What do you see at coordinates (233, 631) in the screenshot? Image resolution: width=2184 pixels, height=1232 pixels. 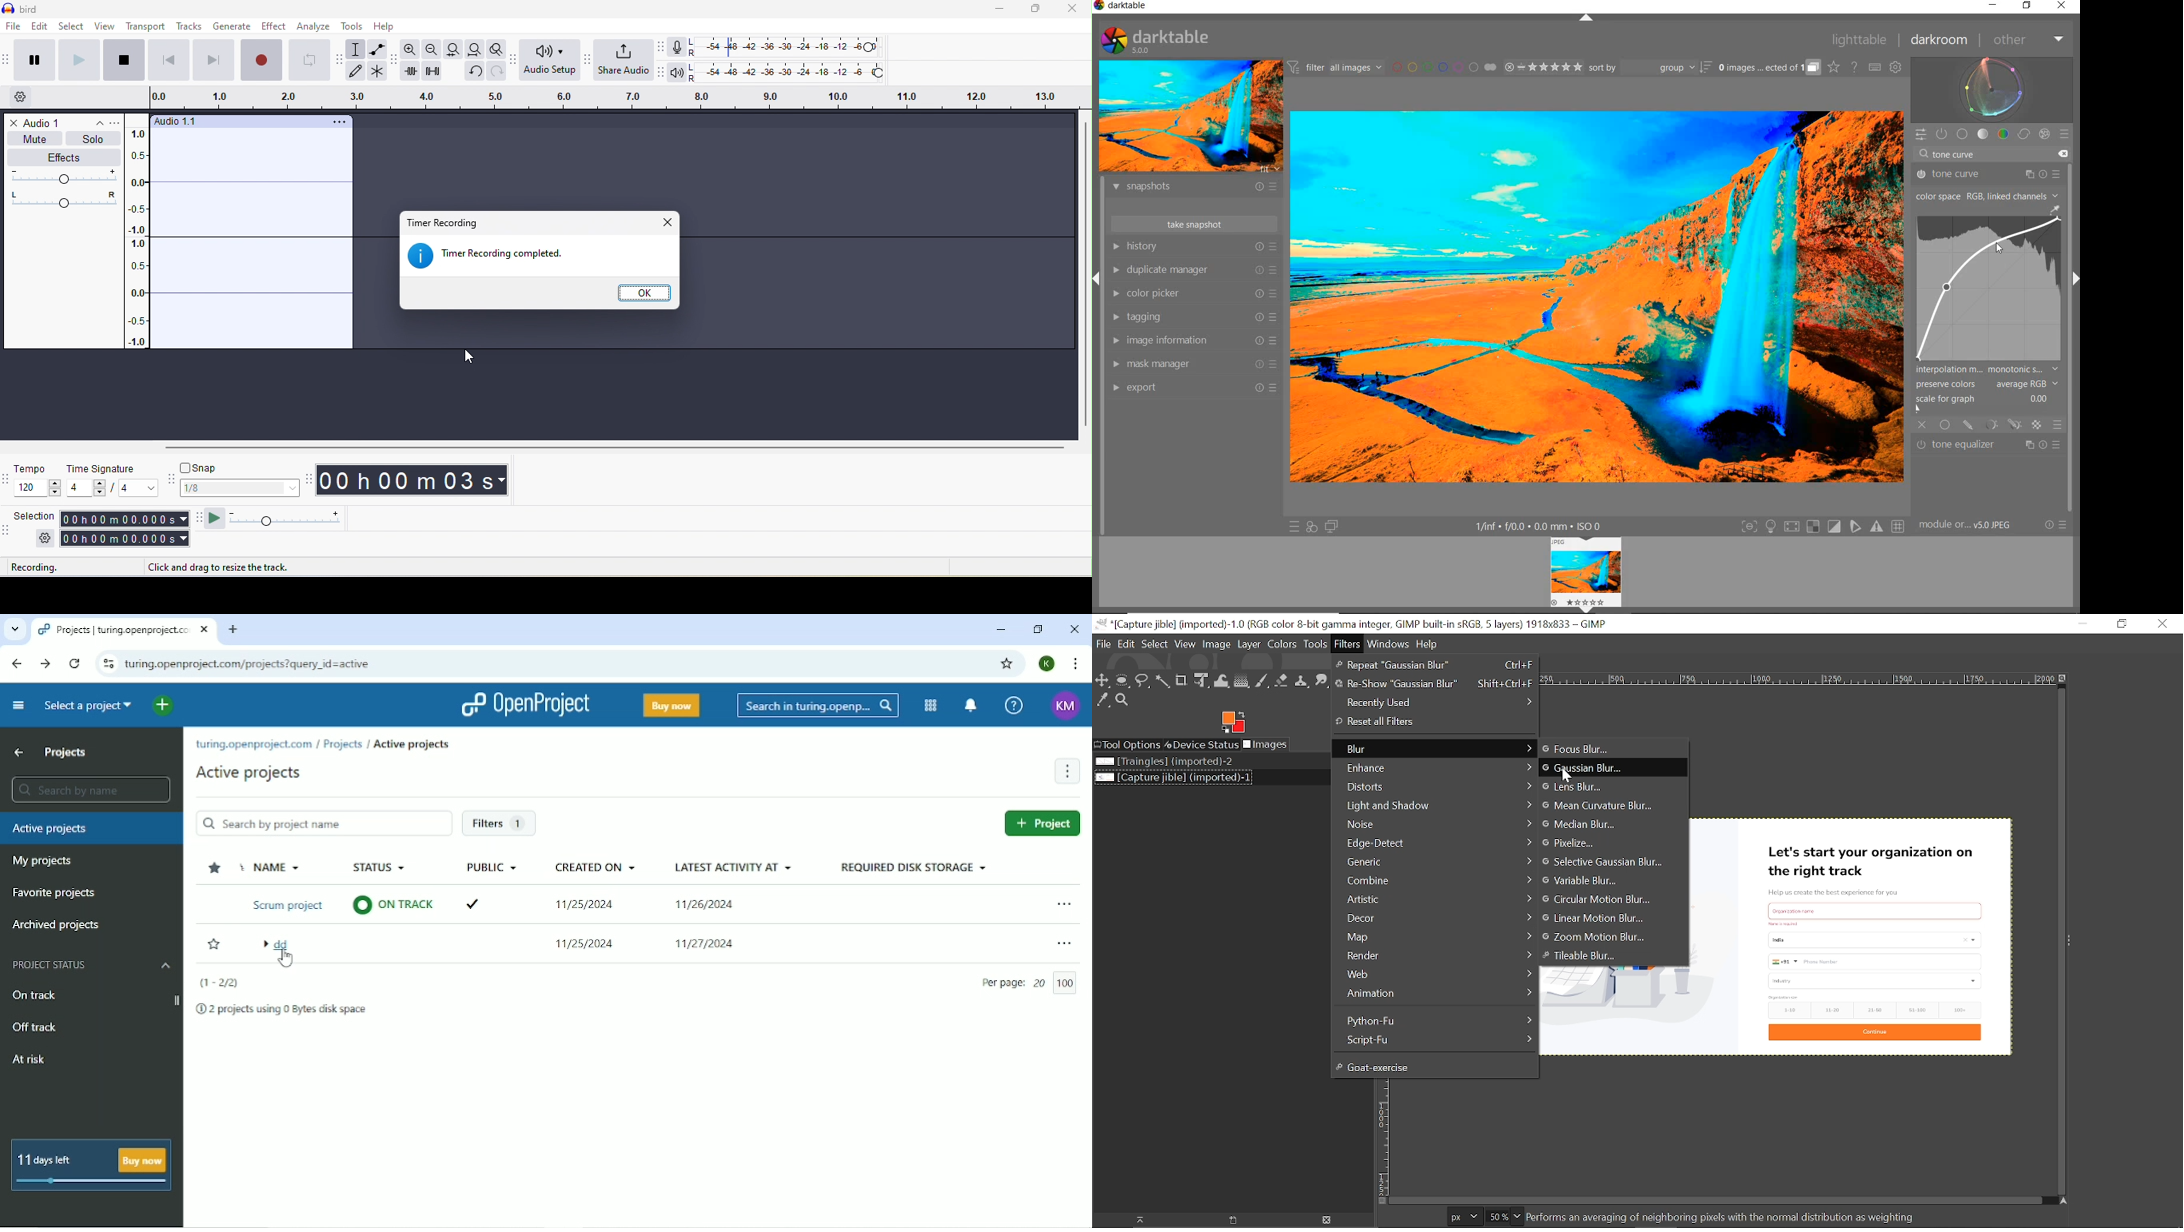 I see `New tab` at bounding box center [233, 631].